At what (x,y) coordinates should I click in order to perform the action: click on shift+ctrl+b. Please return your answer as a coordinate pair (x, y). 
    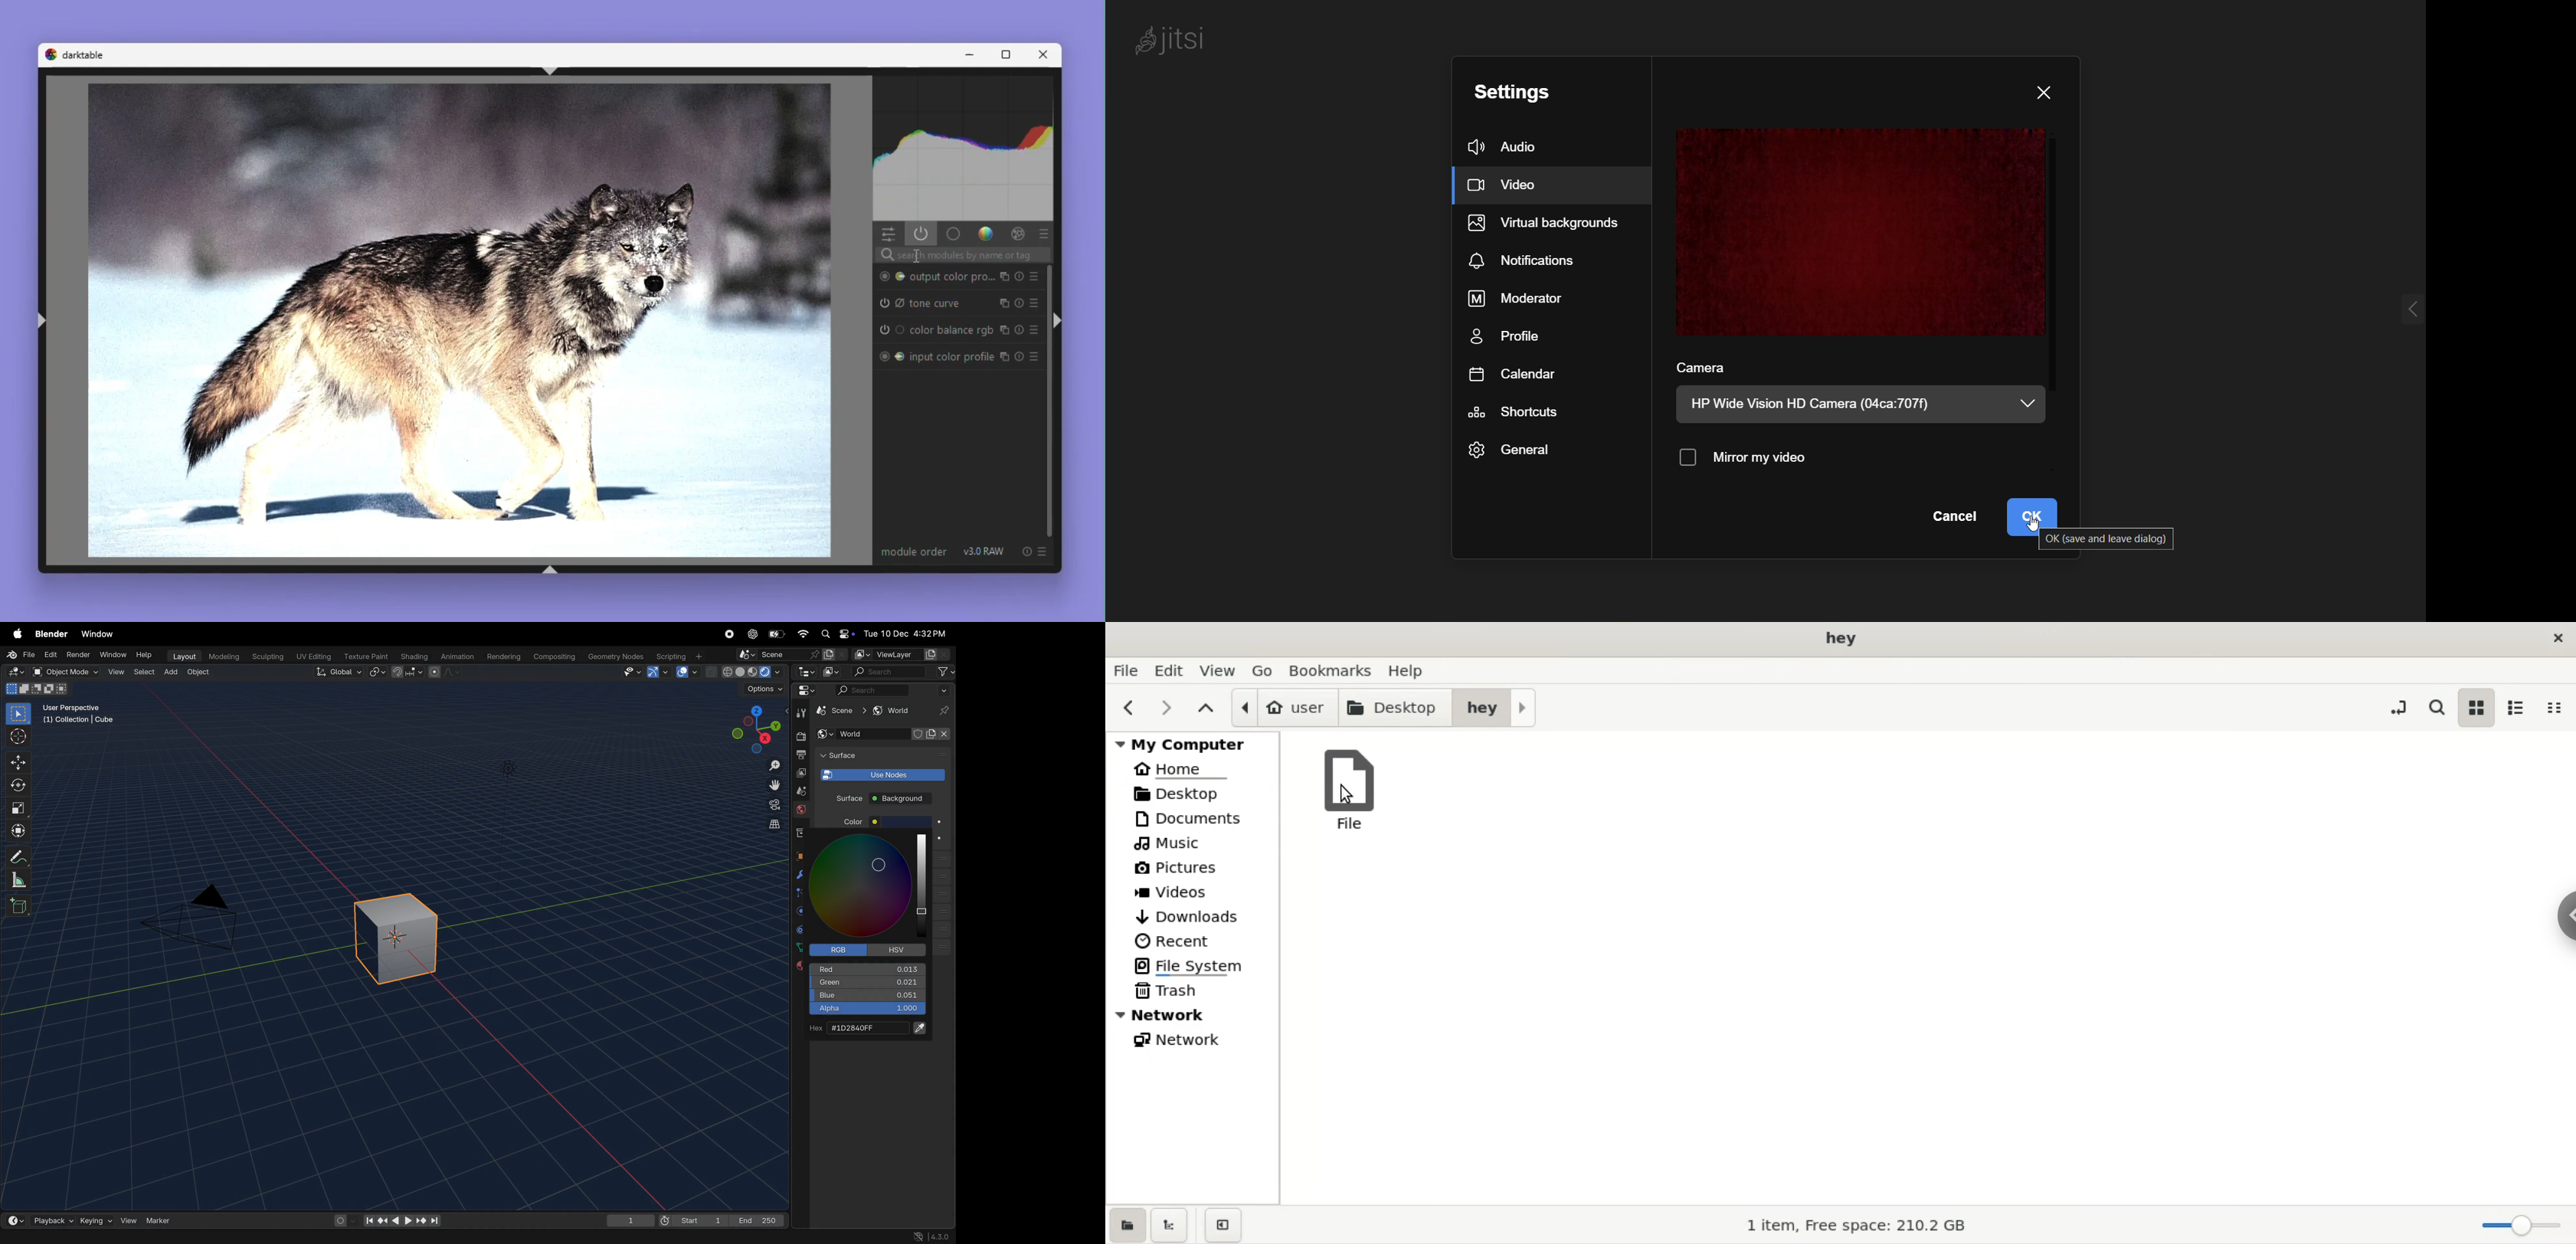
    Looking at the image, I should click on (552, 569).